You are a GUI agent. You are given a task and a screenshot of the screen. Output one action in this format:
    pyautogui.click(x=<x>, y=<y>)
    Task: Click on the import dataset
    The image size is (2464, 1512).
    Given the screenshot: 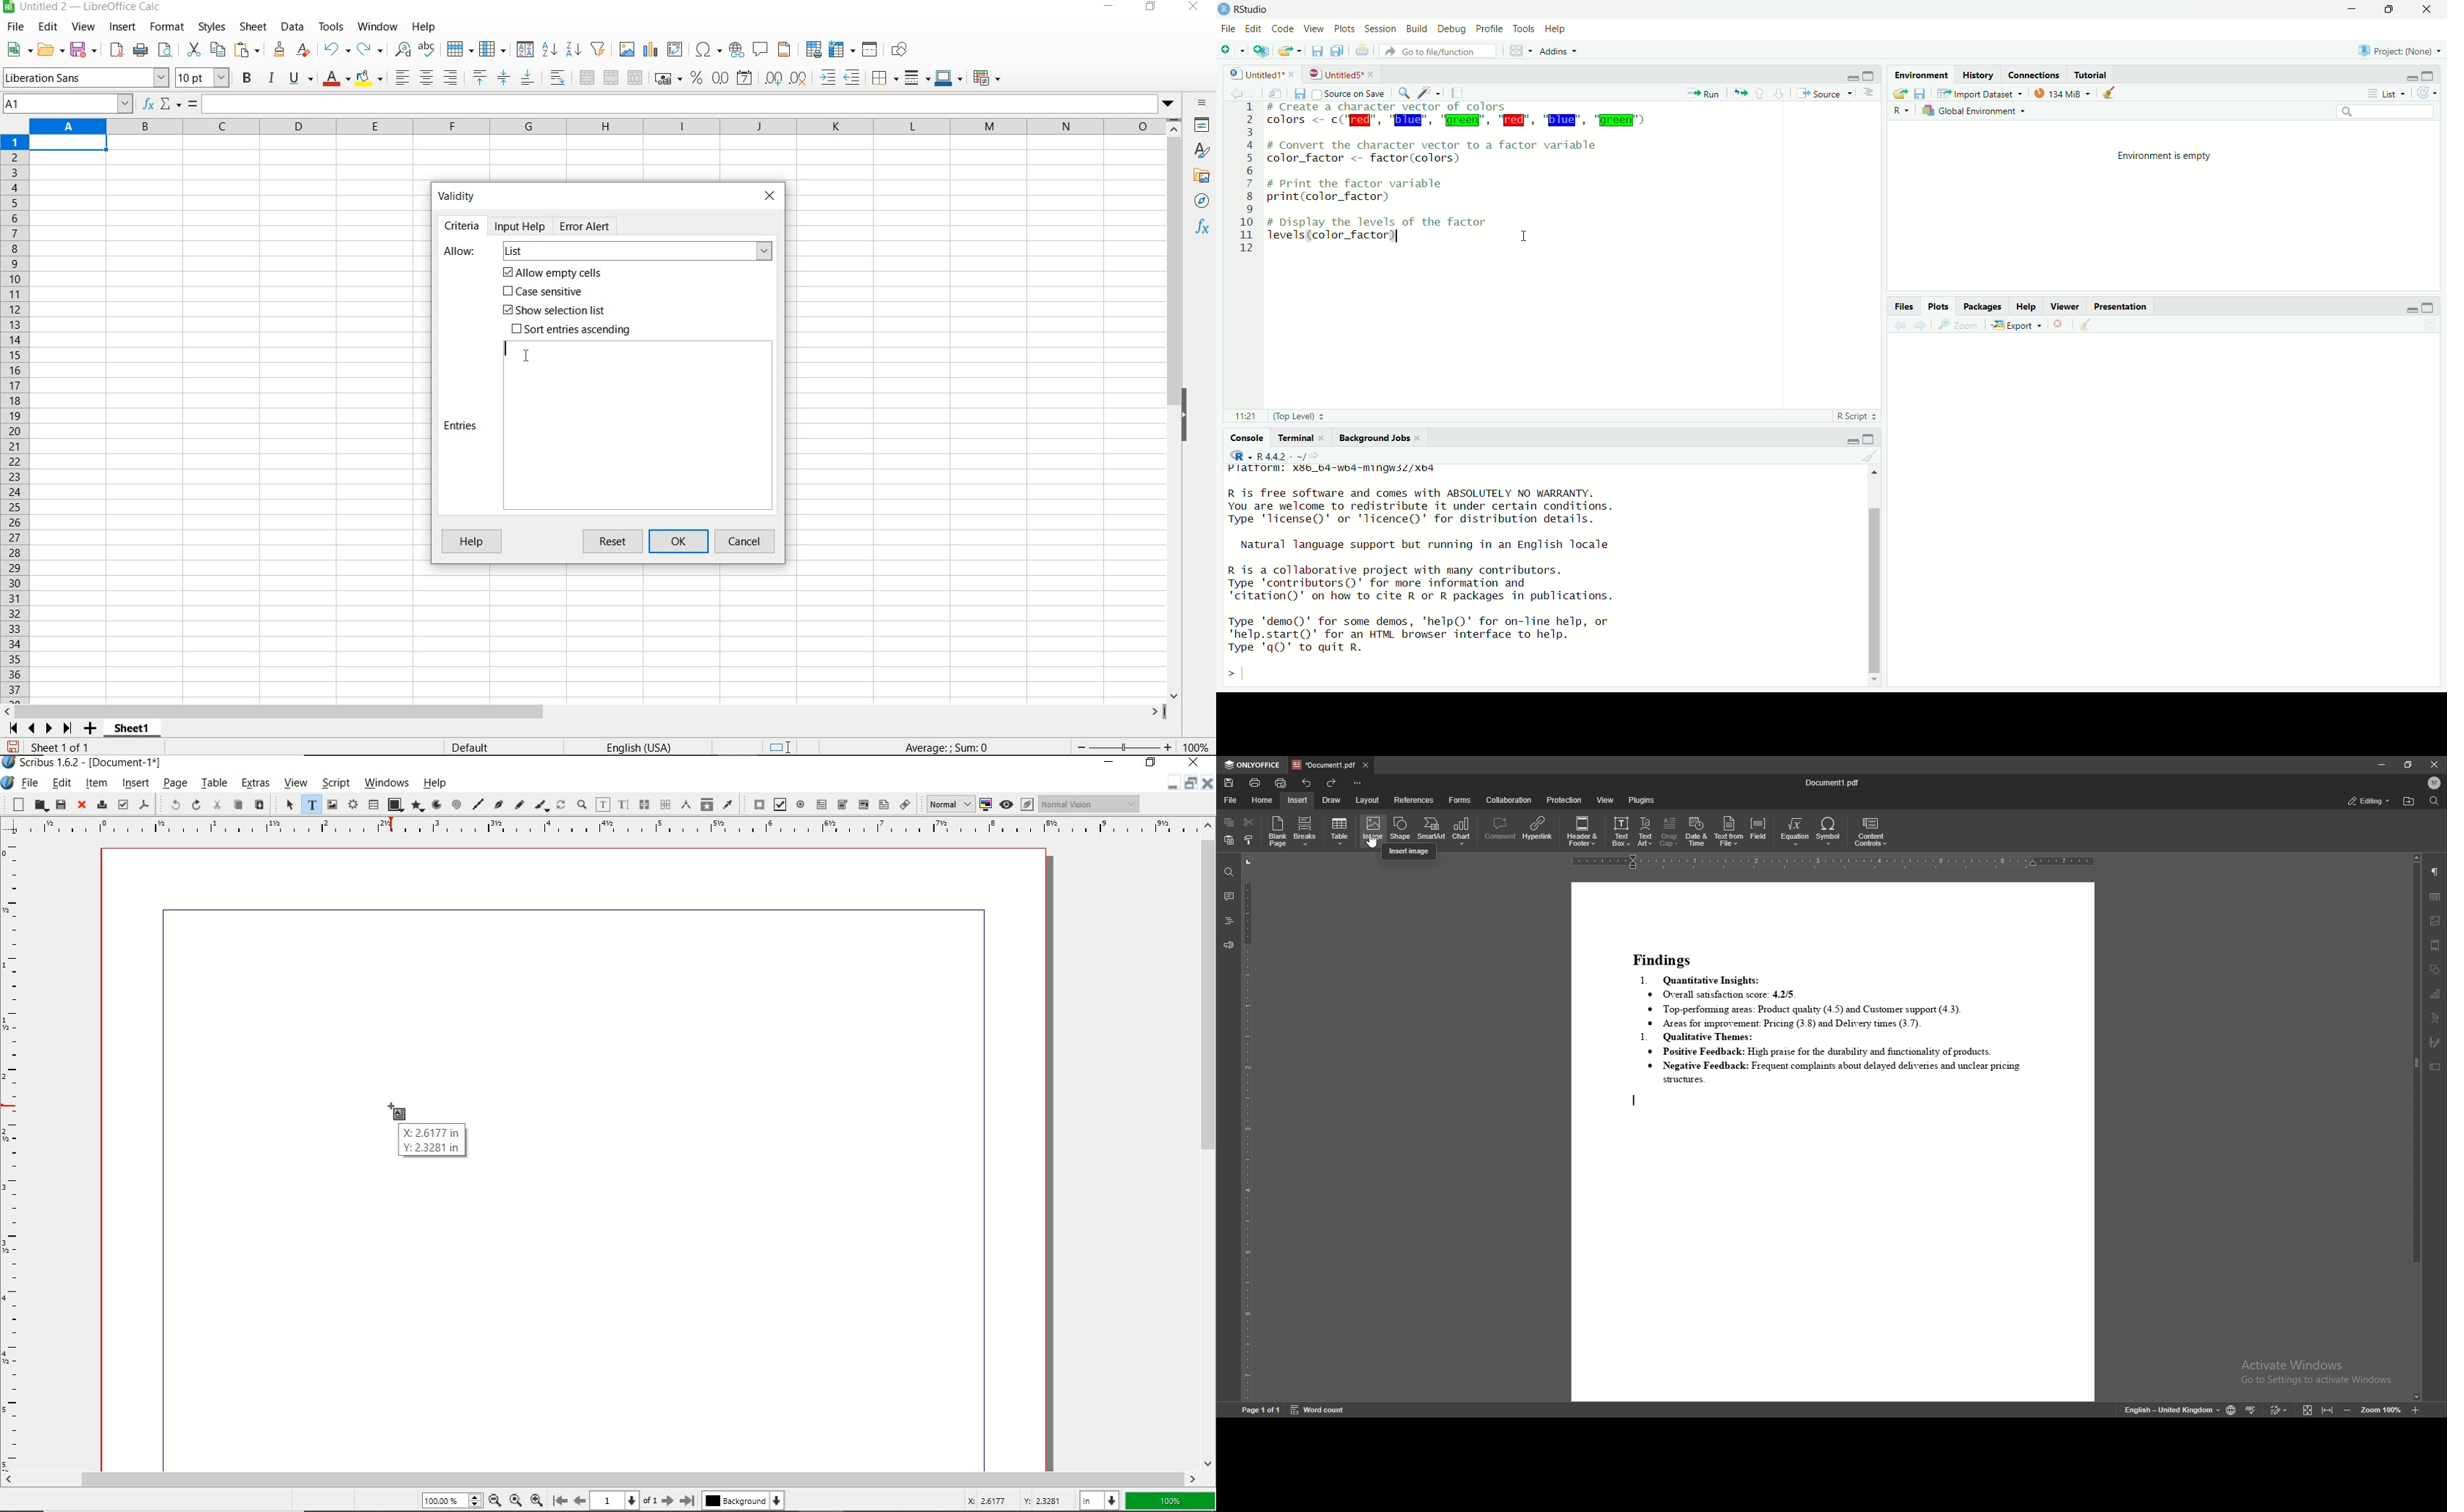 What is the action you would take?
    pyautogui.click(x=1982, y=92)
    